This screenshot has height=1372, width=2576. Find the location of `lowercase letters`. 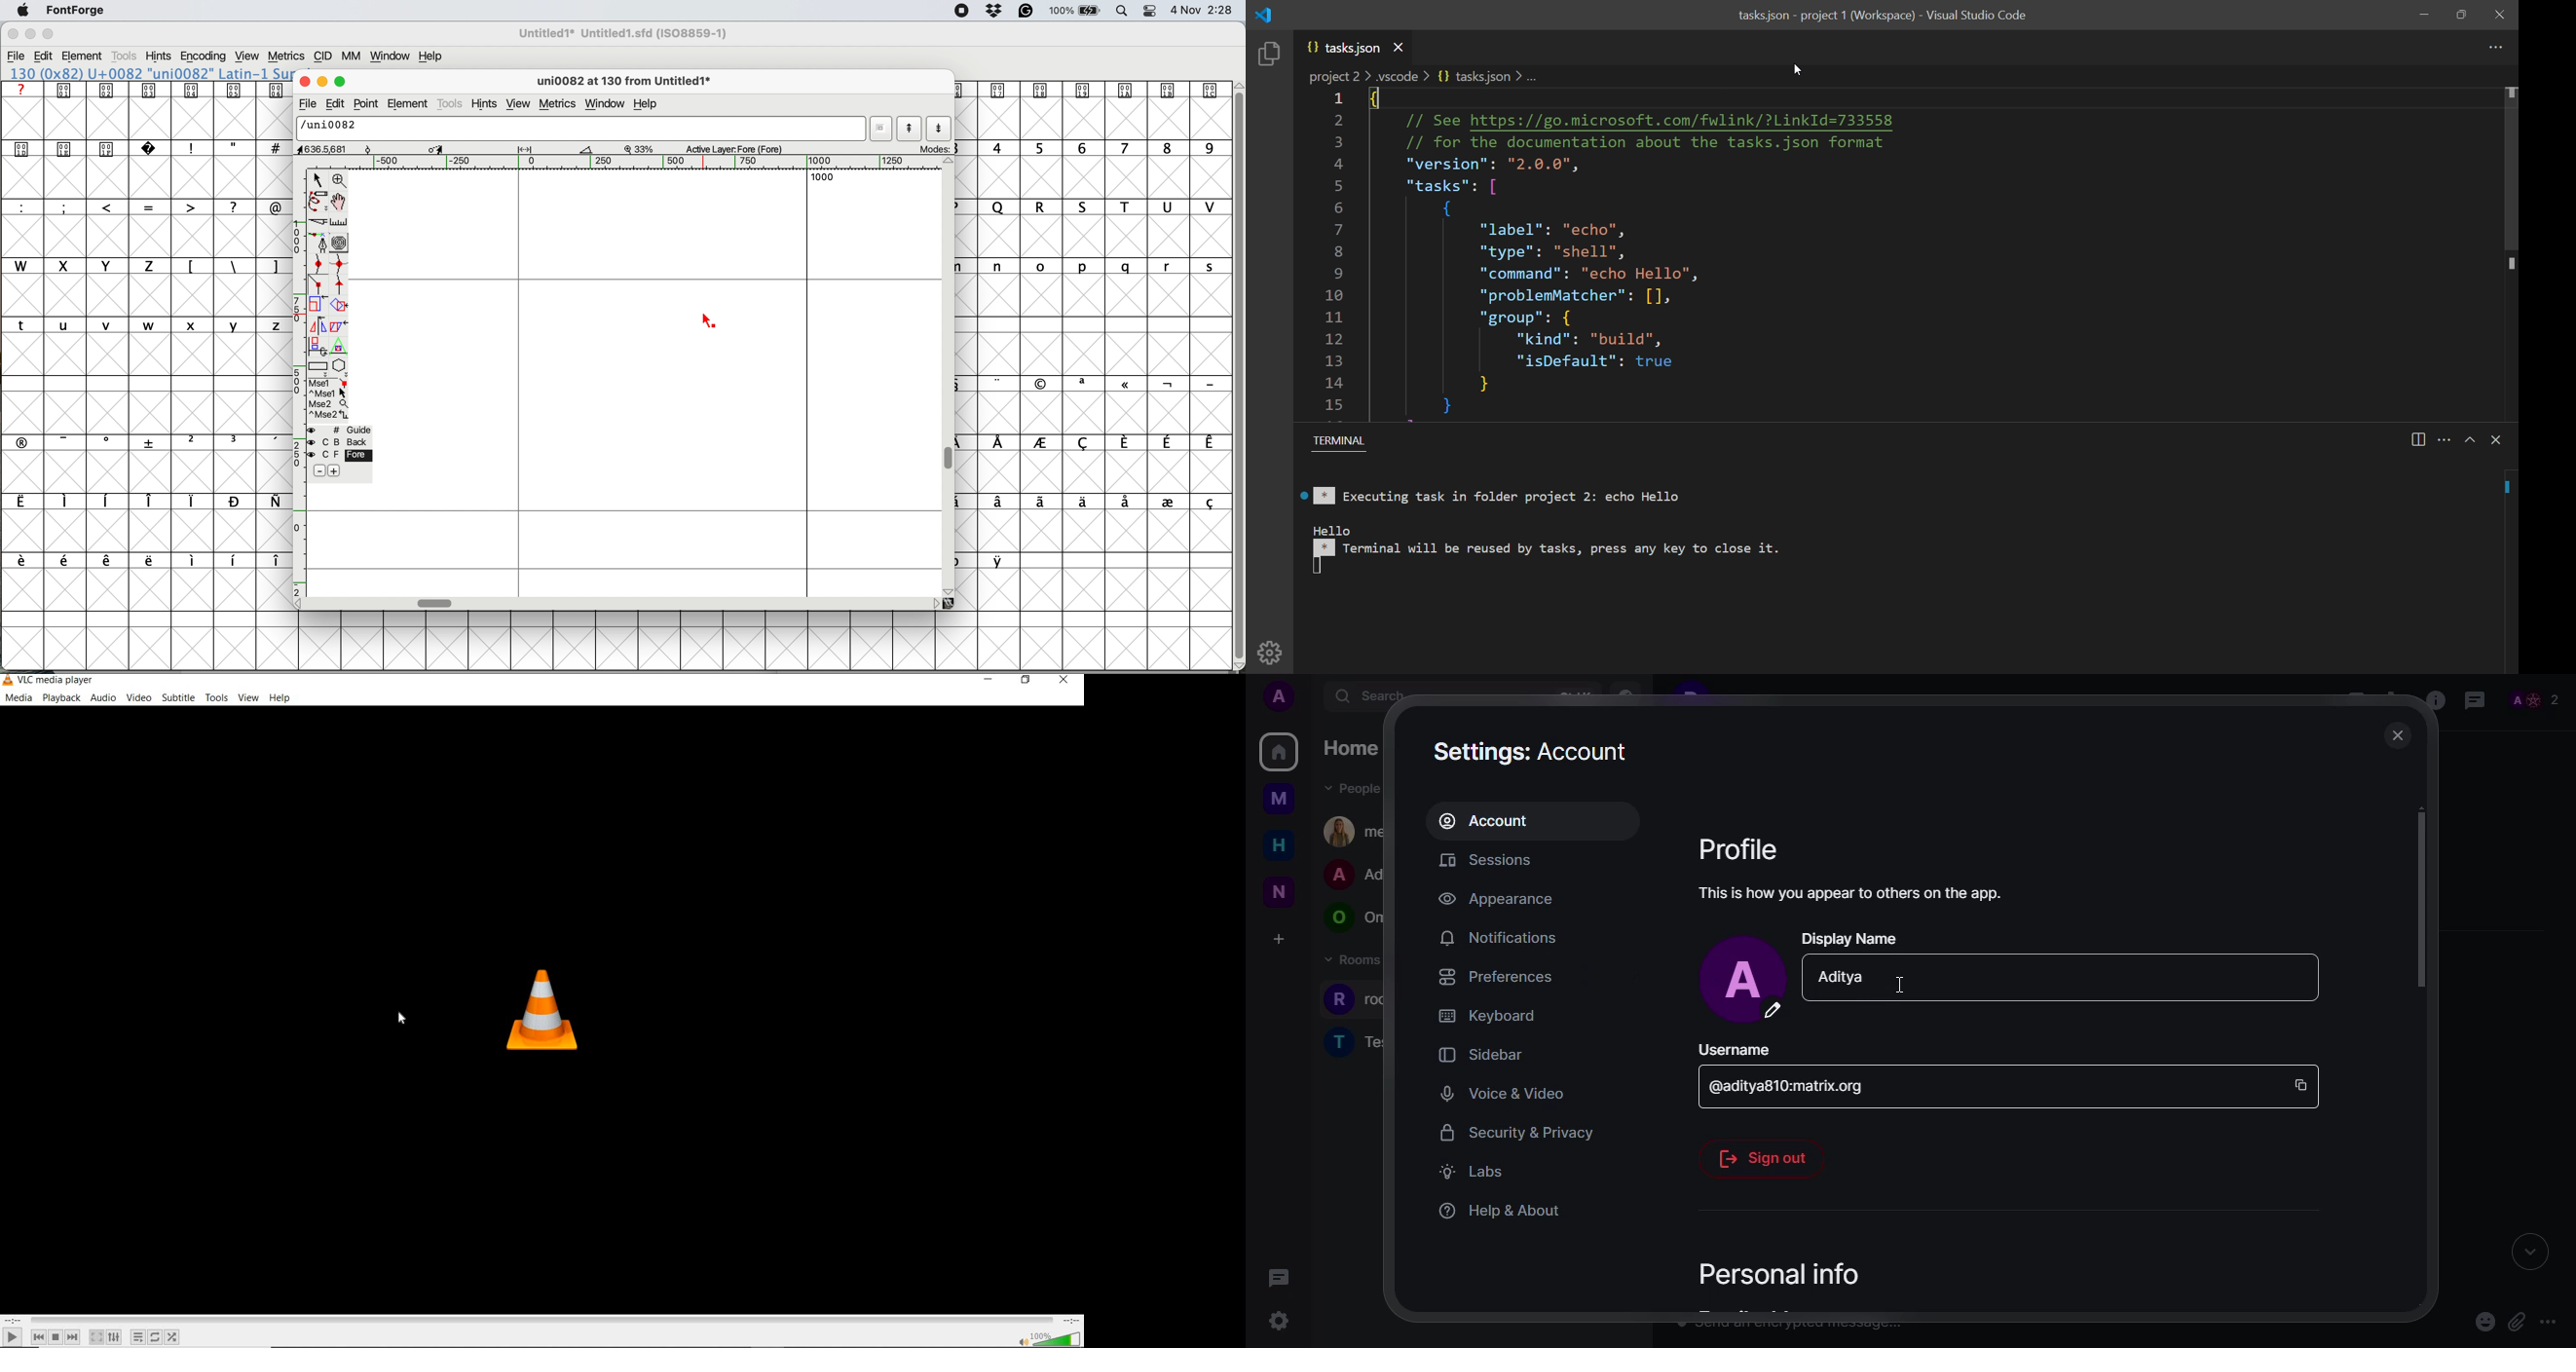

lowercase letters is located at coordinates (1101, 266).